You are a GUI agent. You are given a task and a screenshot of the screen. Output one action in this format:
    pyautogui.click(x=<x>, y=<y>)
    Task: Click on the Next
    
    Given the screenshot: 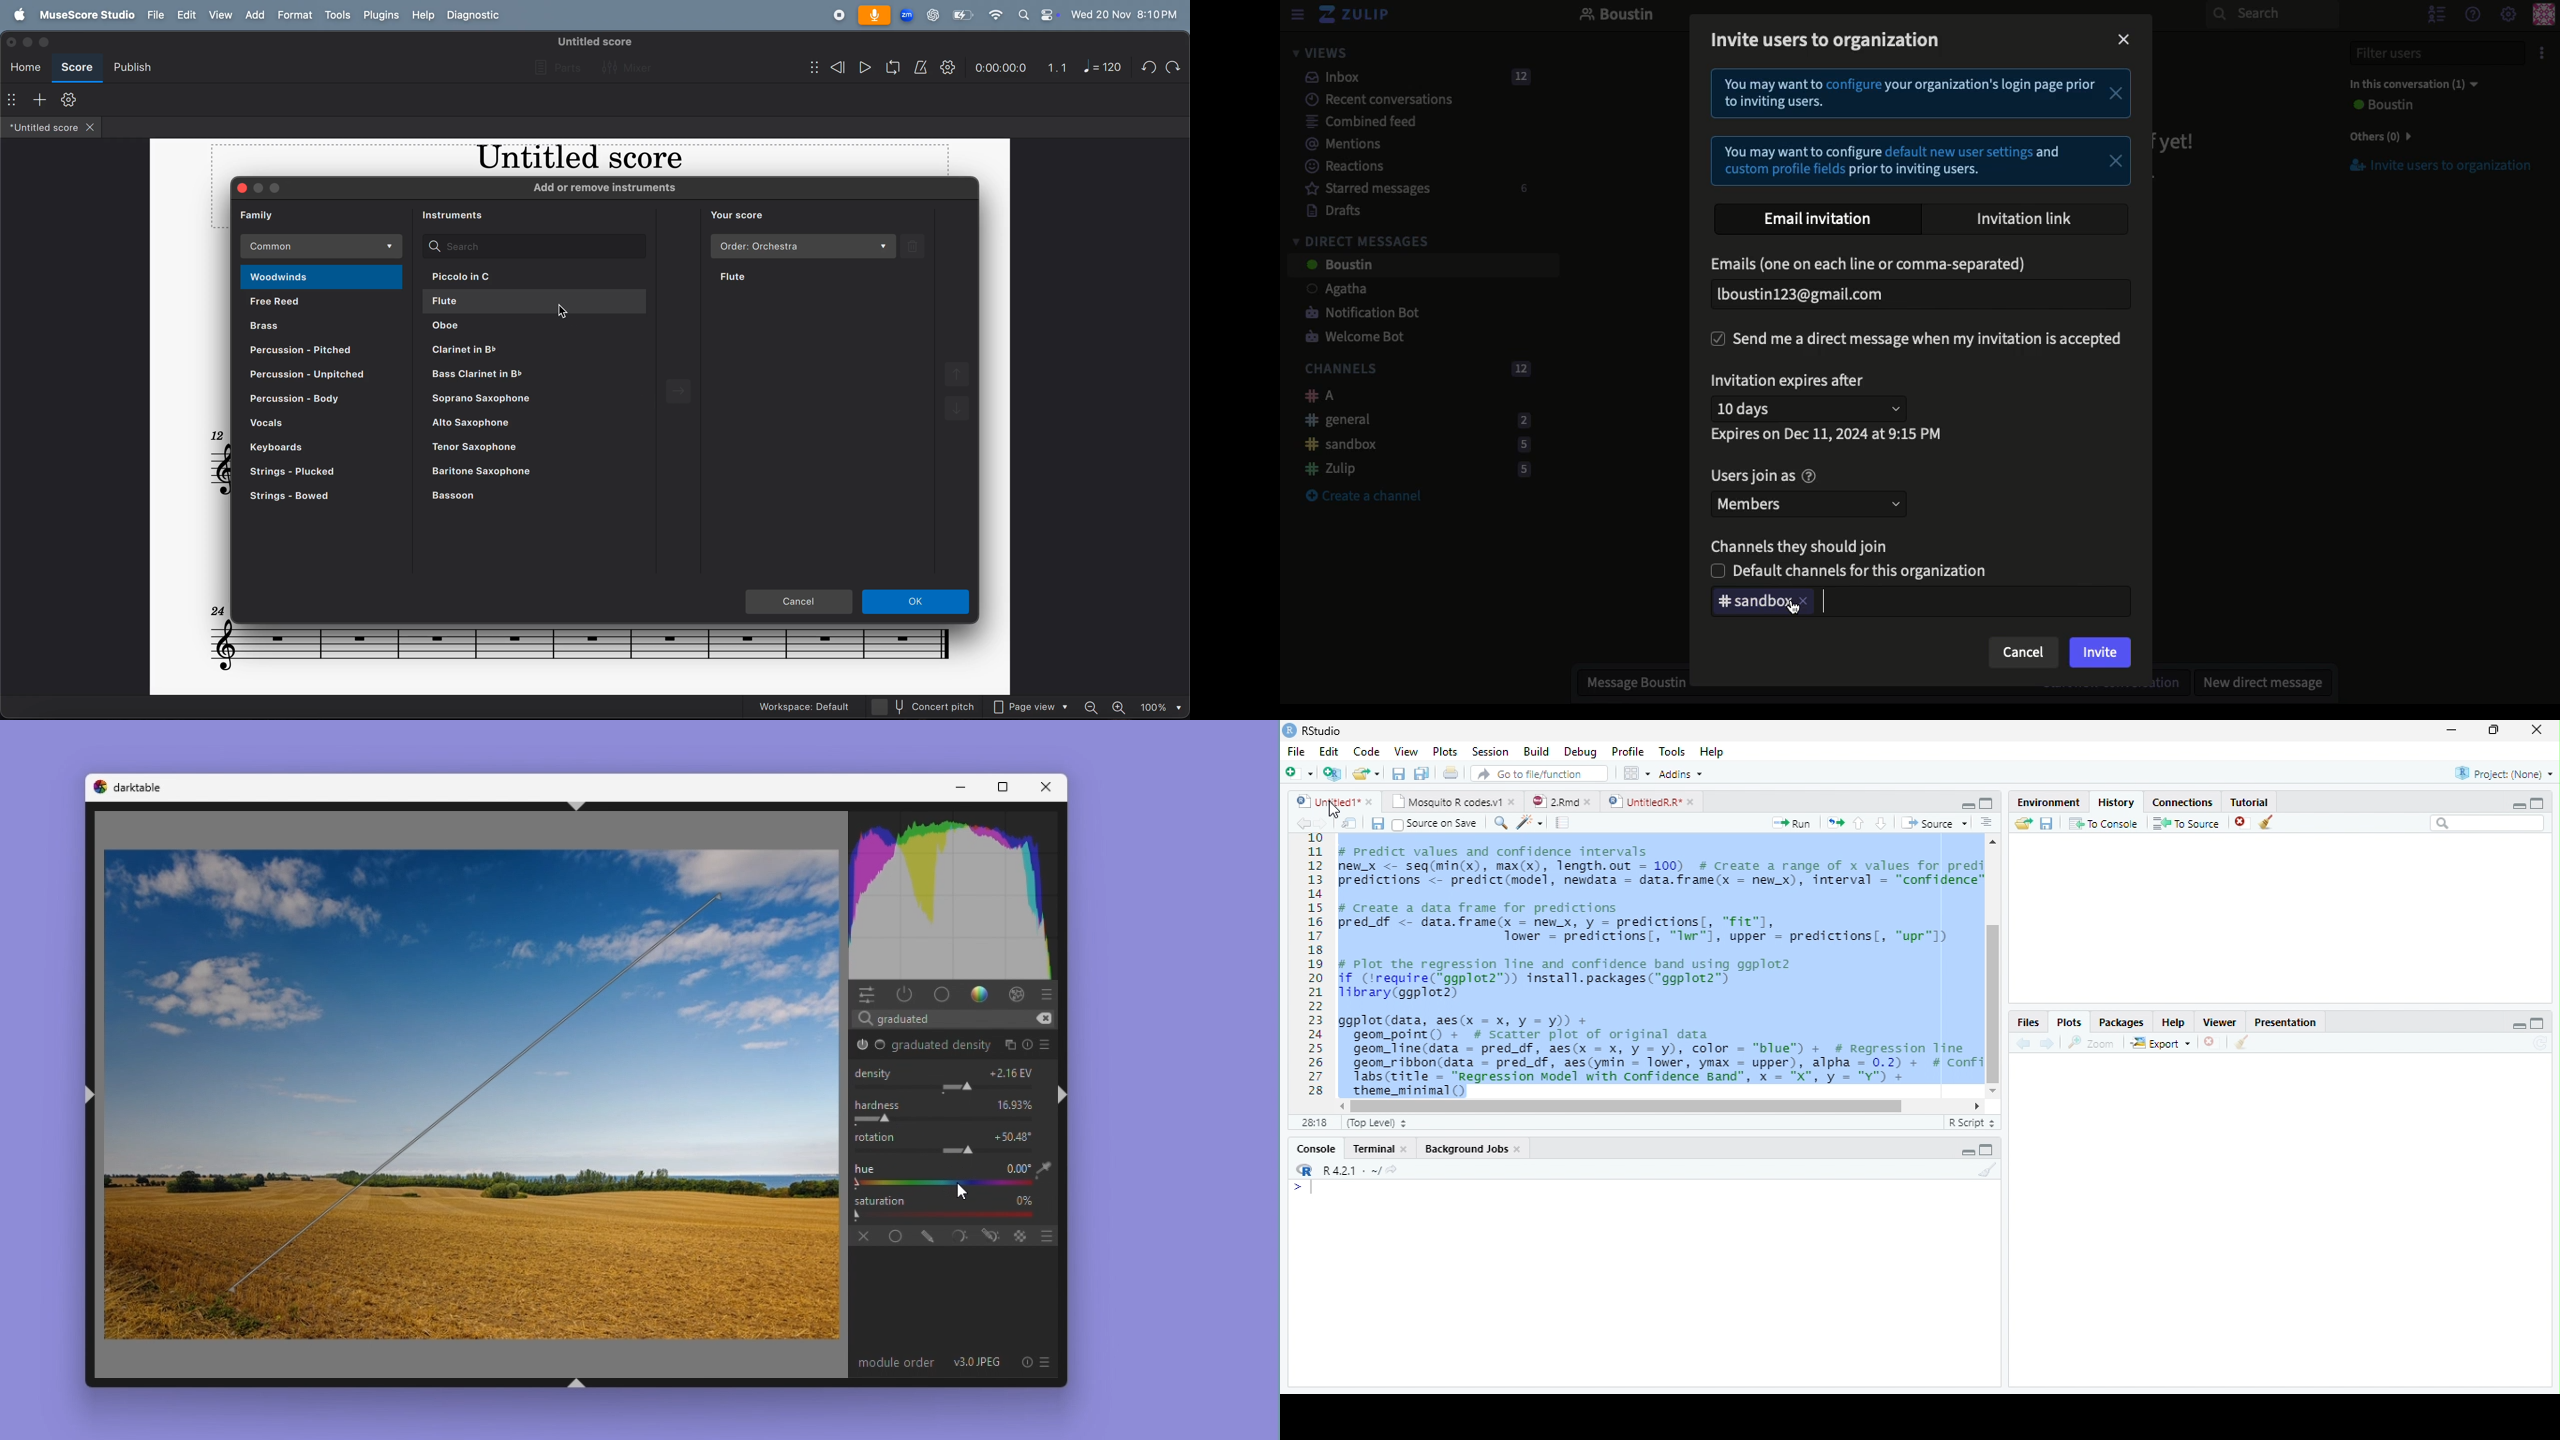 What is the action you would take?
    pyautogui.click(x=2047, y=1045)
    